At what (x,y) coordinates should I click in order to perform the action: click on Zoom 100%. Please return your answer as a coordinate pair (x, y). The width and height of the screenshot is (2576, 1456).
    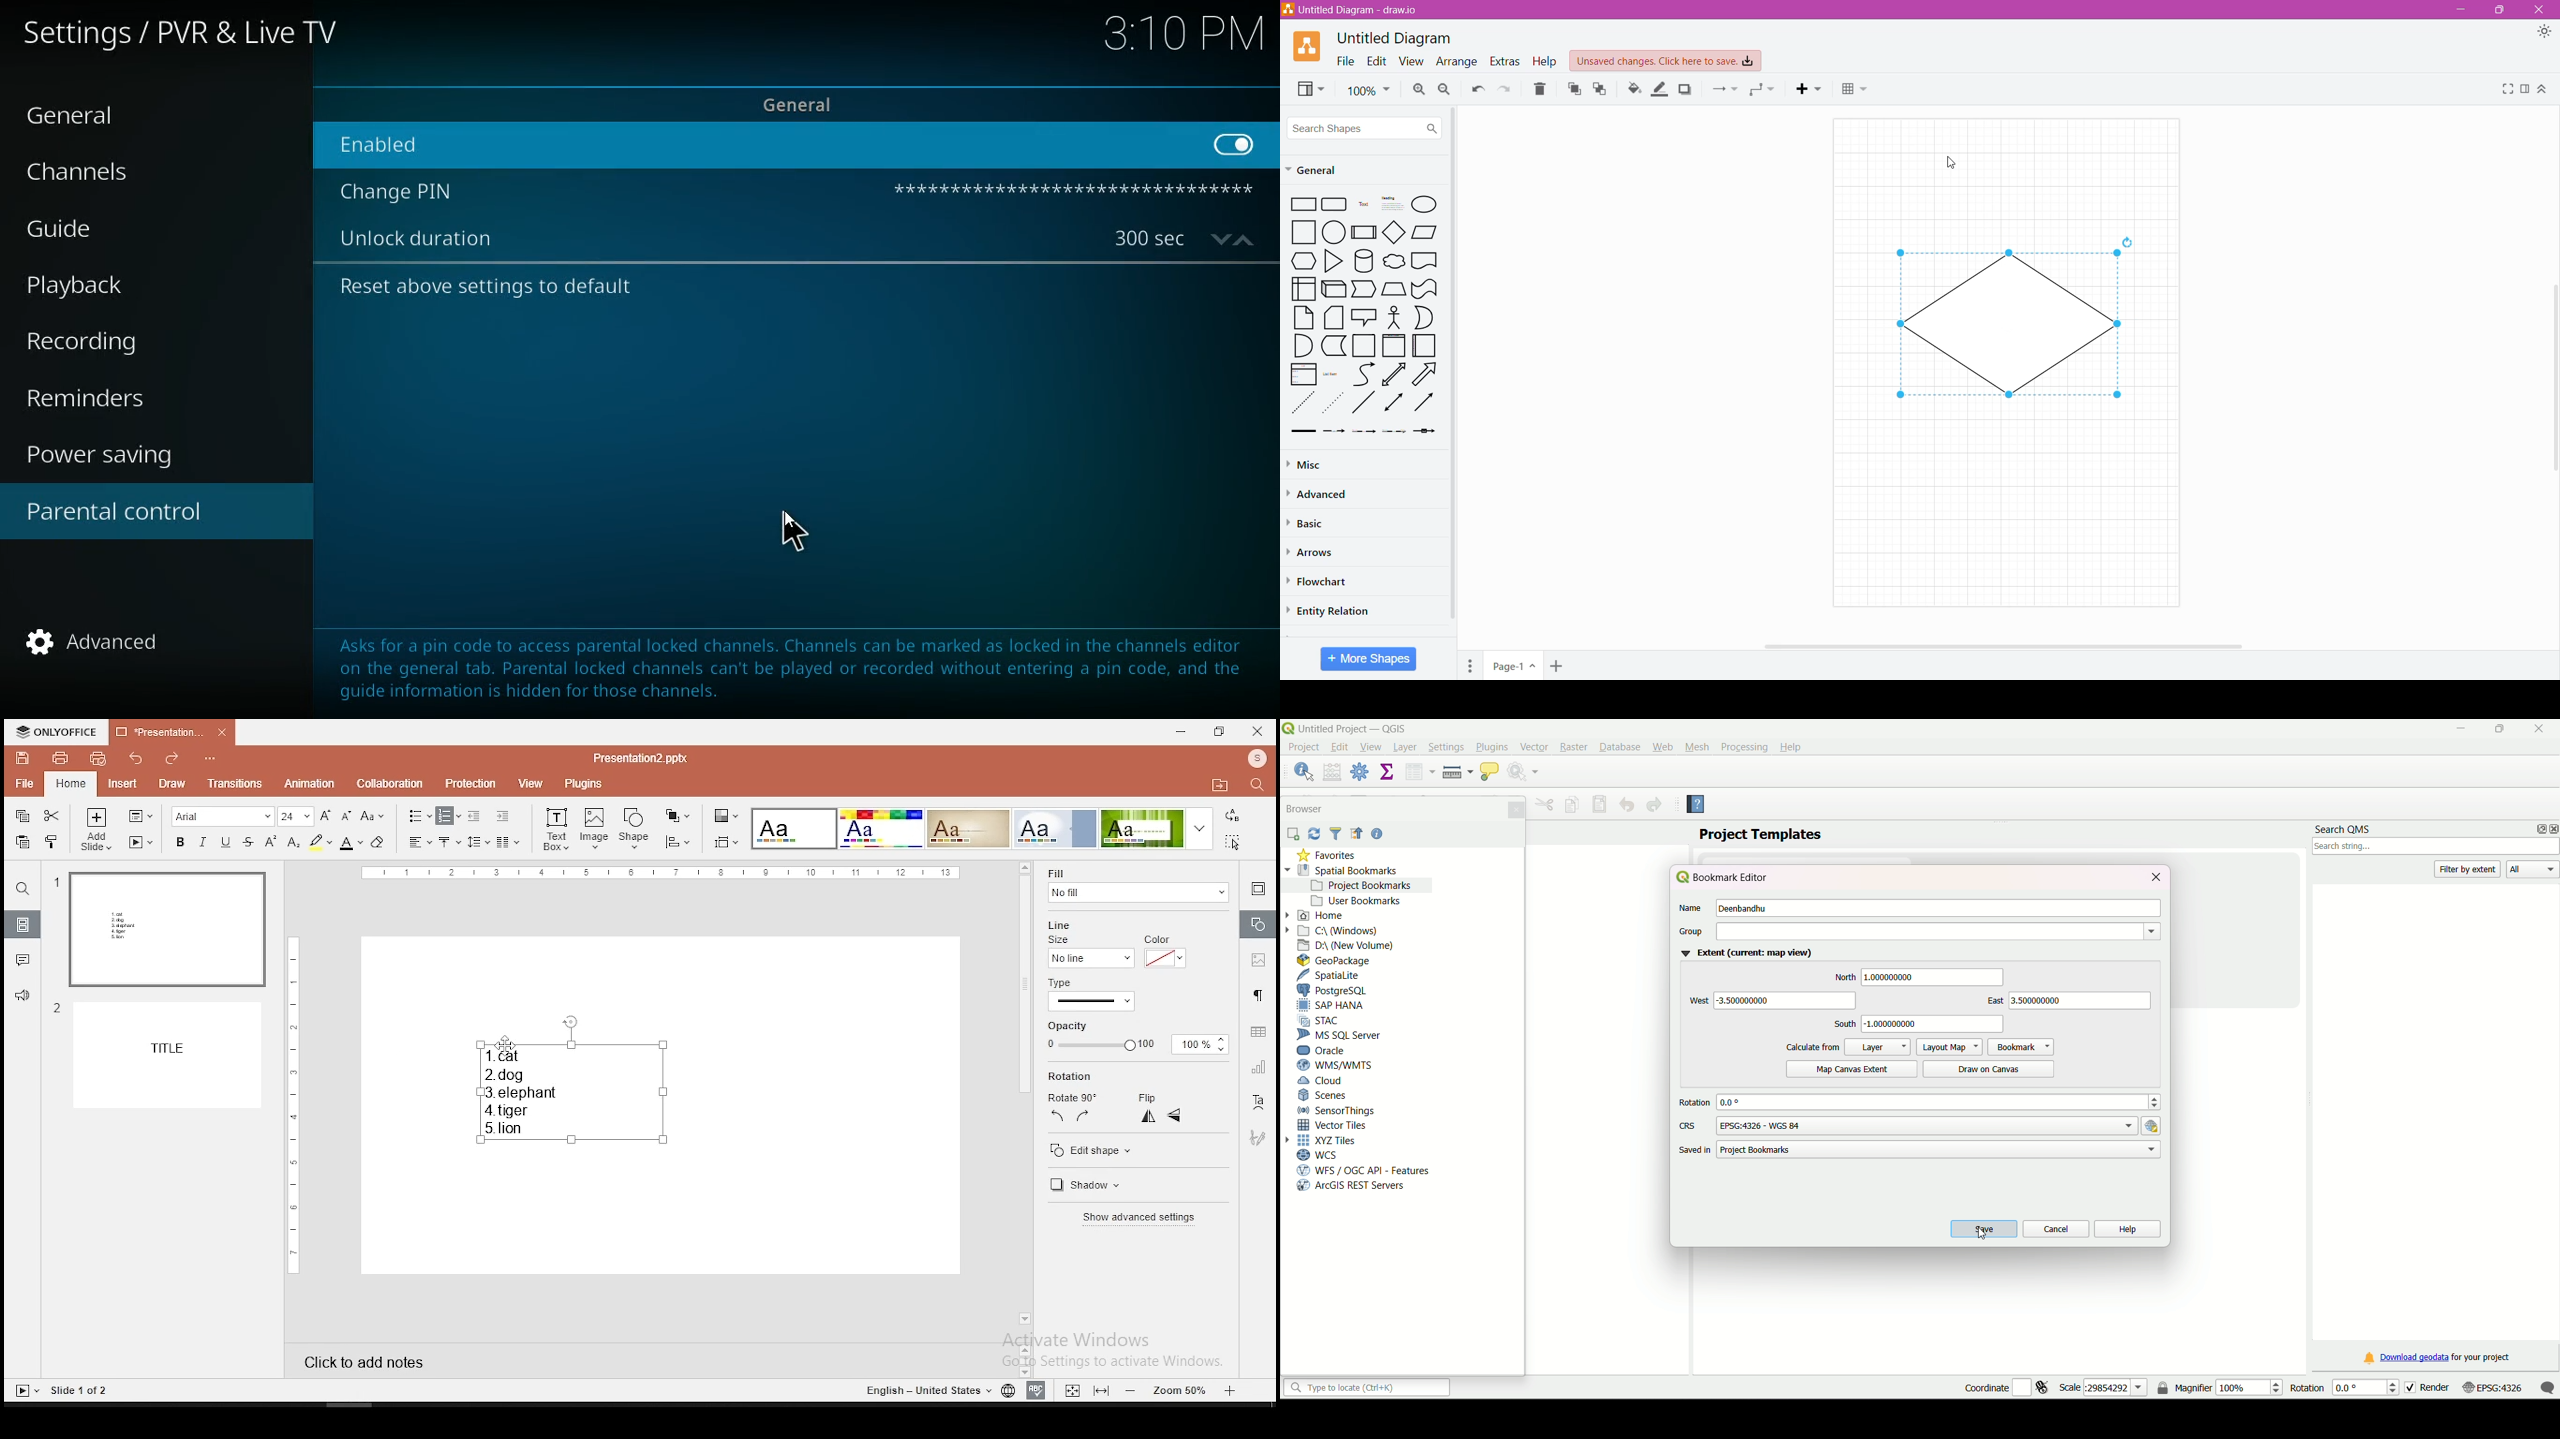
    Looking at the image, I should click on (1369, 91).